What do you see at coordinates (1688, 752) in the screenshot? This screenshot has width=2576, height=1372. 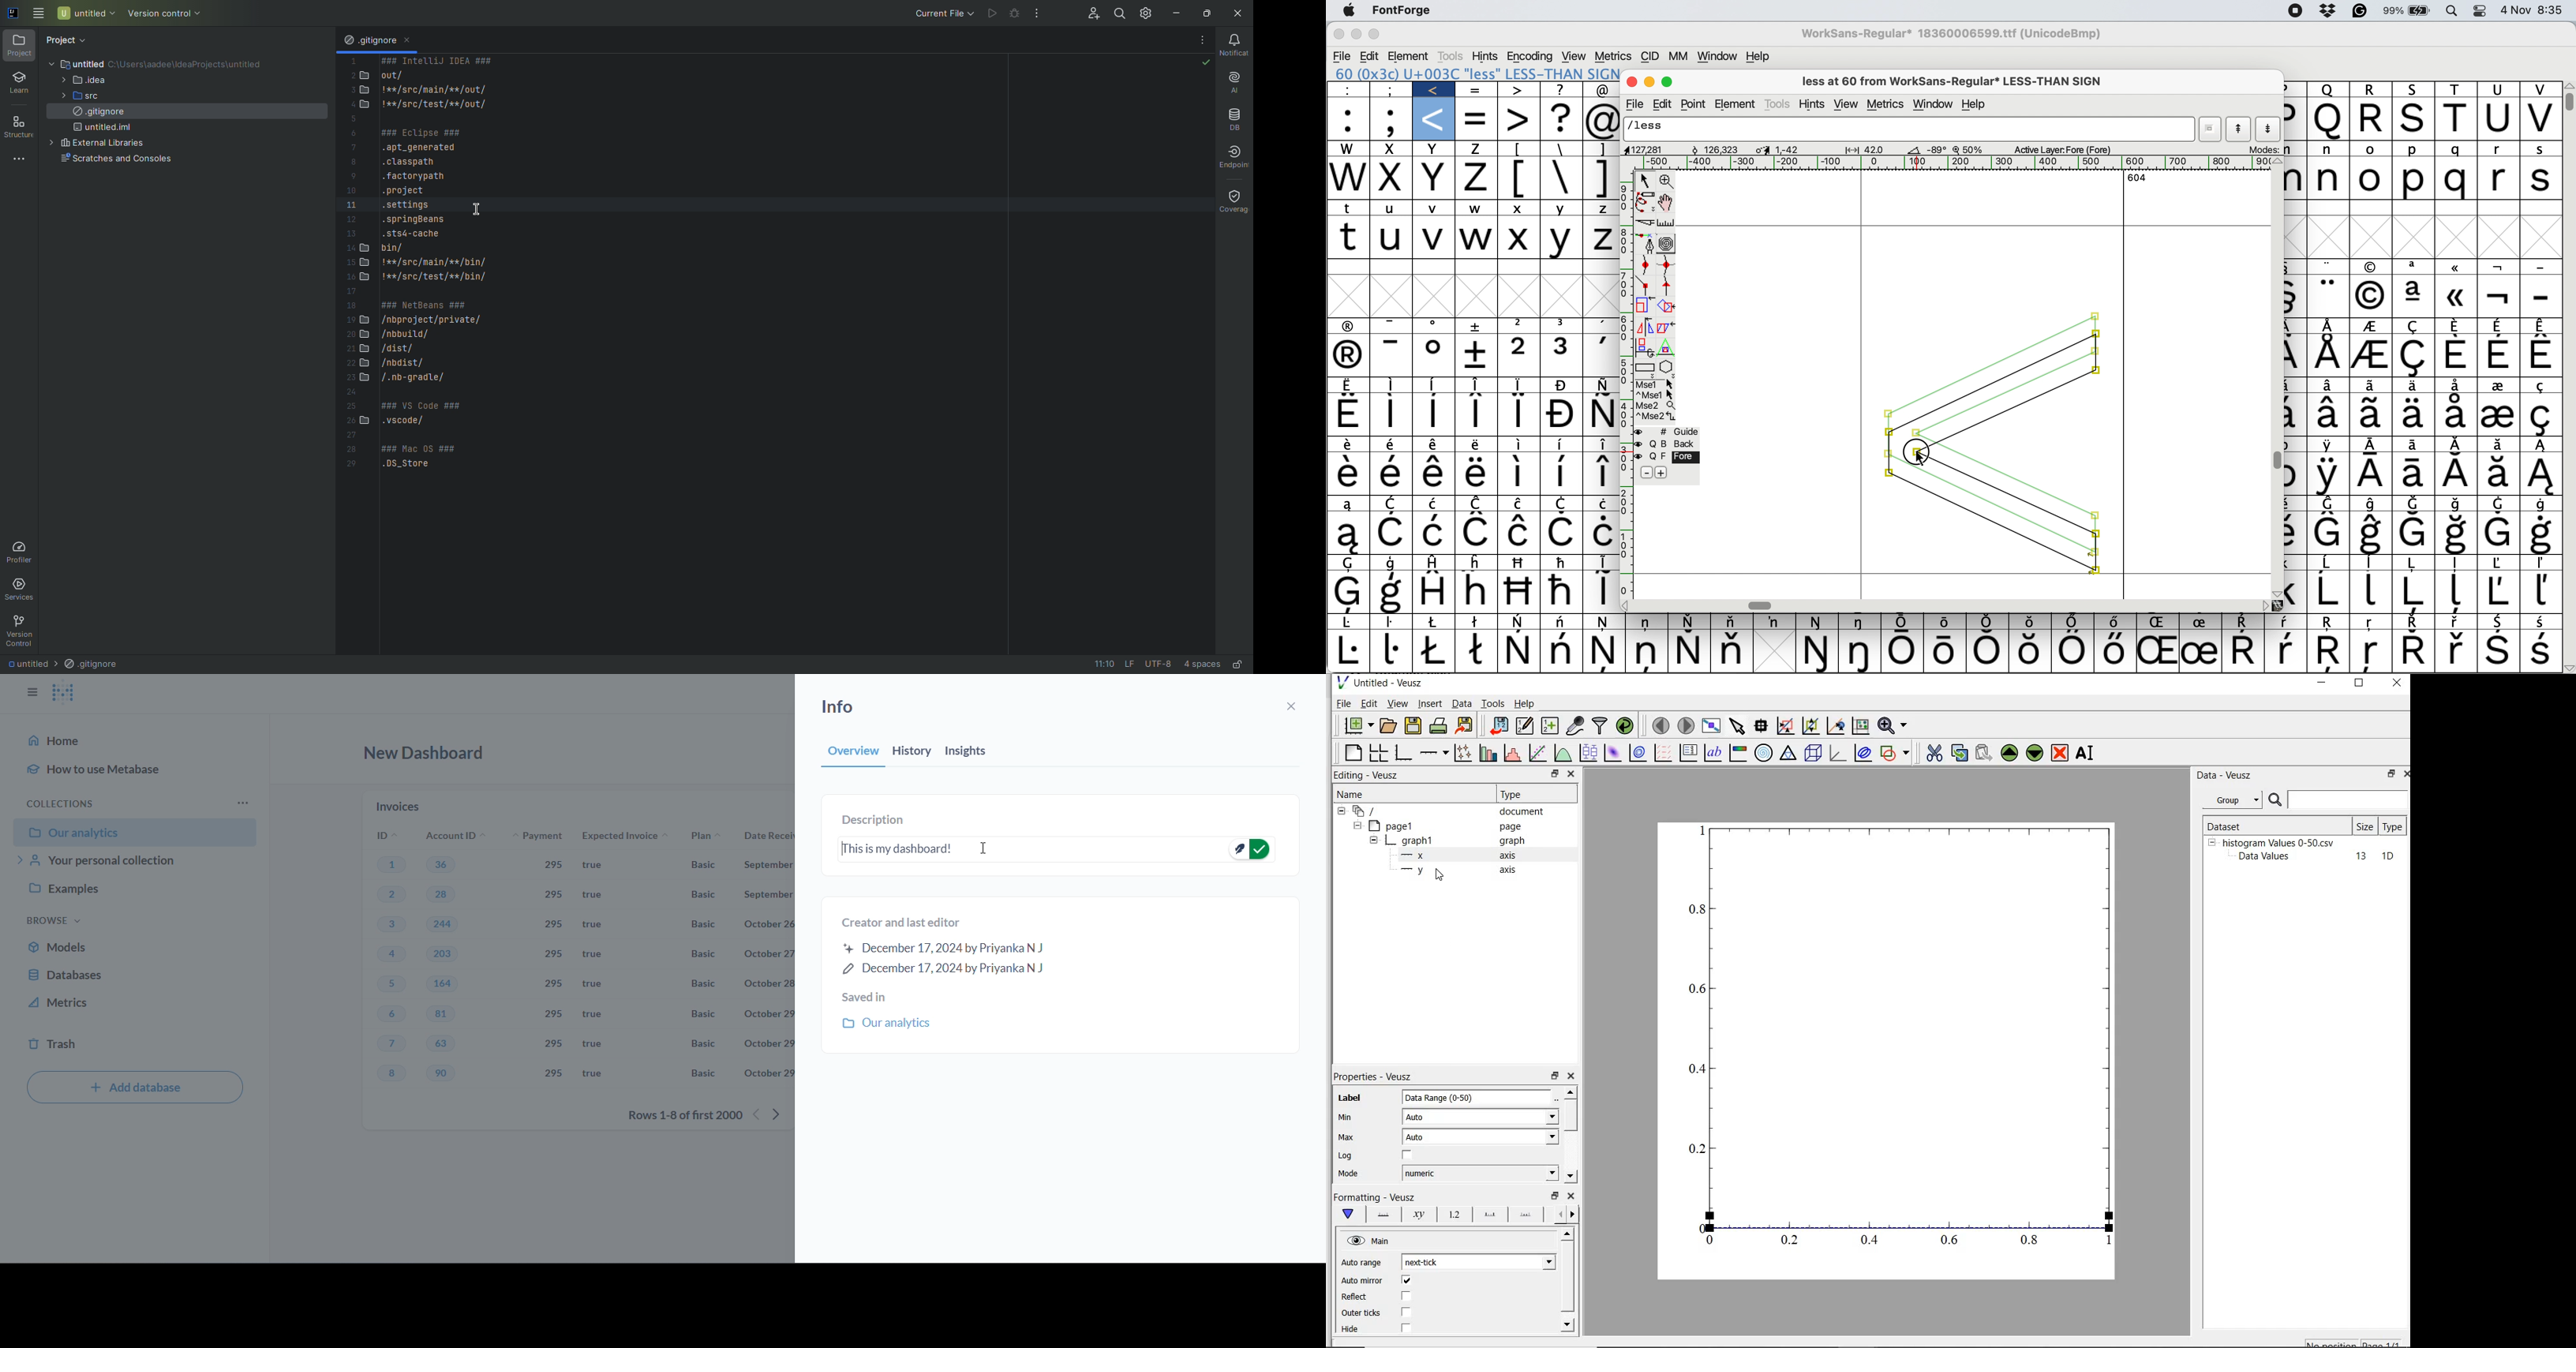 I see `plot key` at bounding box center [1688, 752].